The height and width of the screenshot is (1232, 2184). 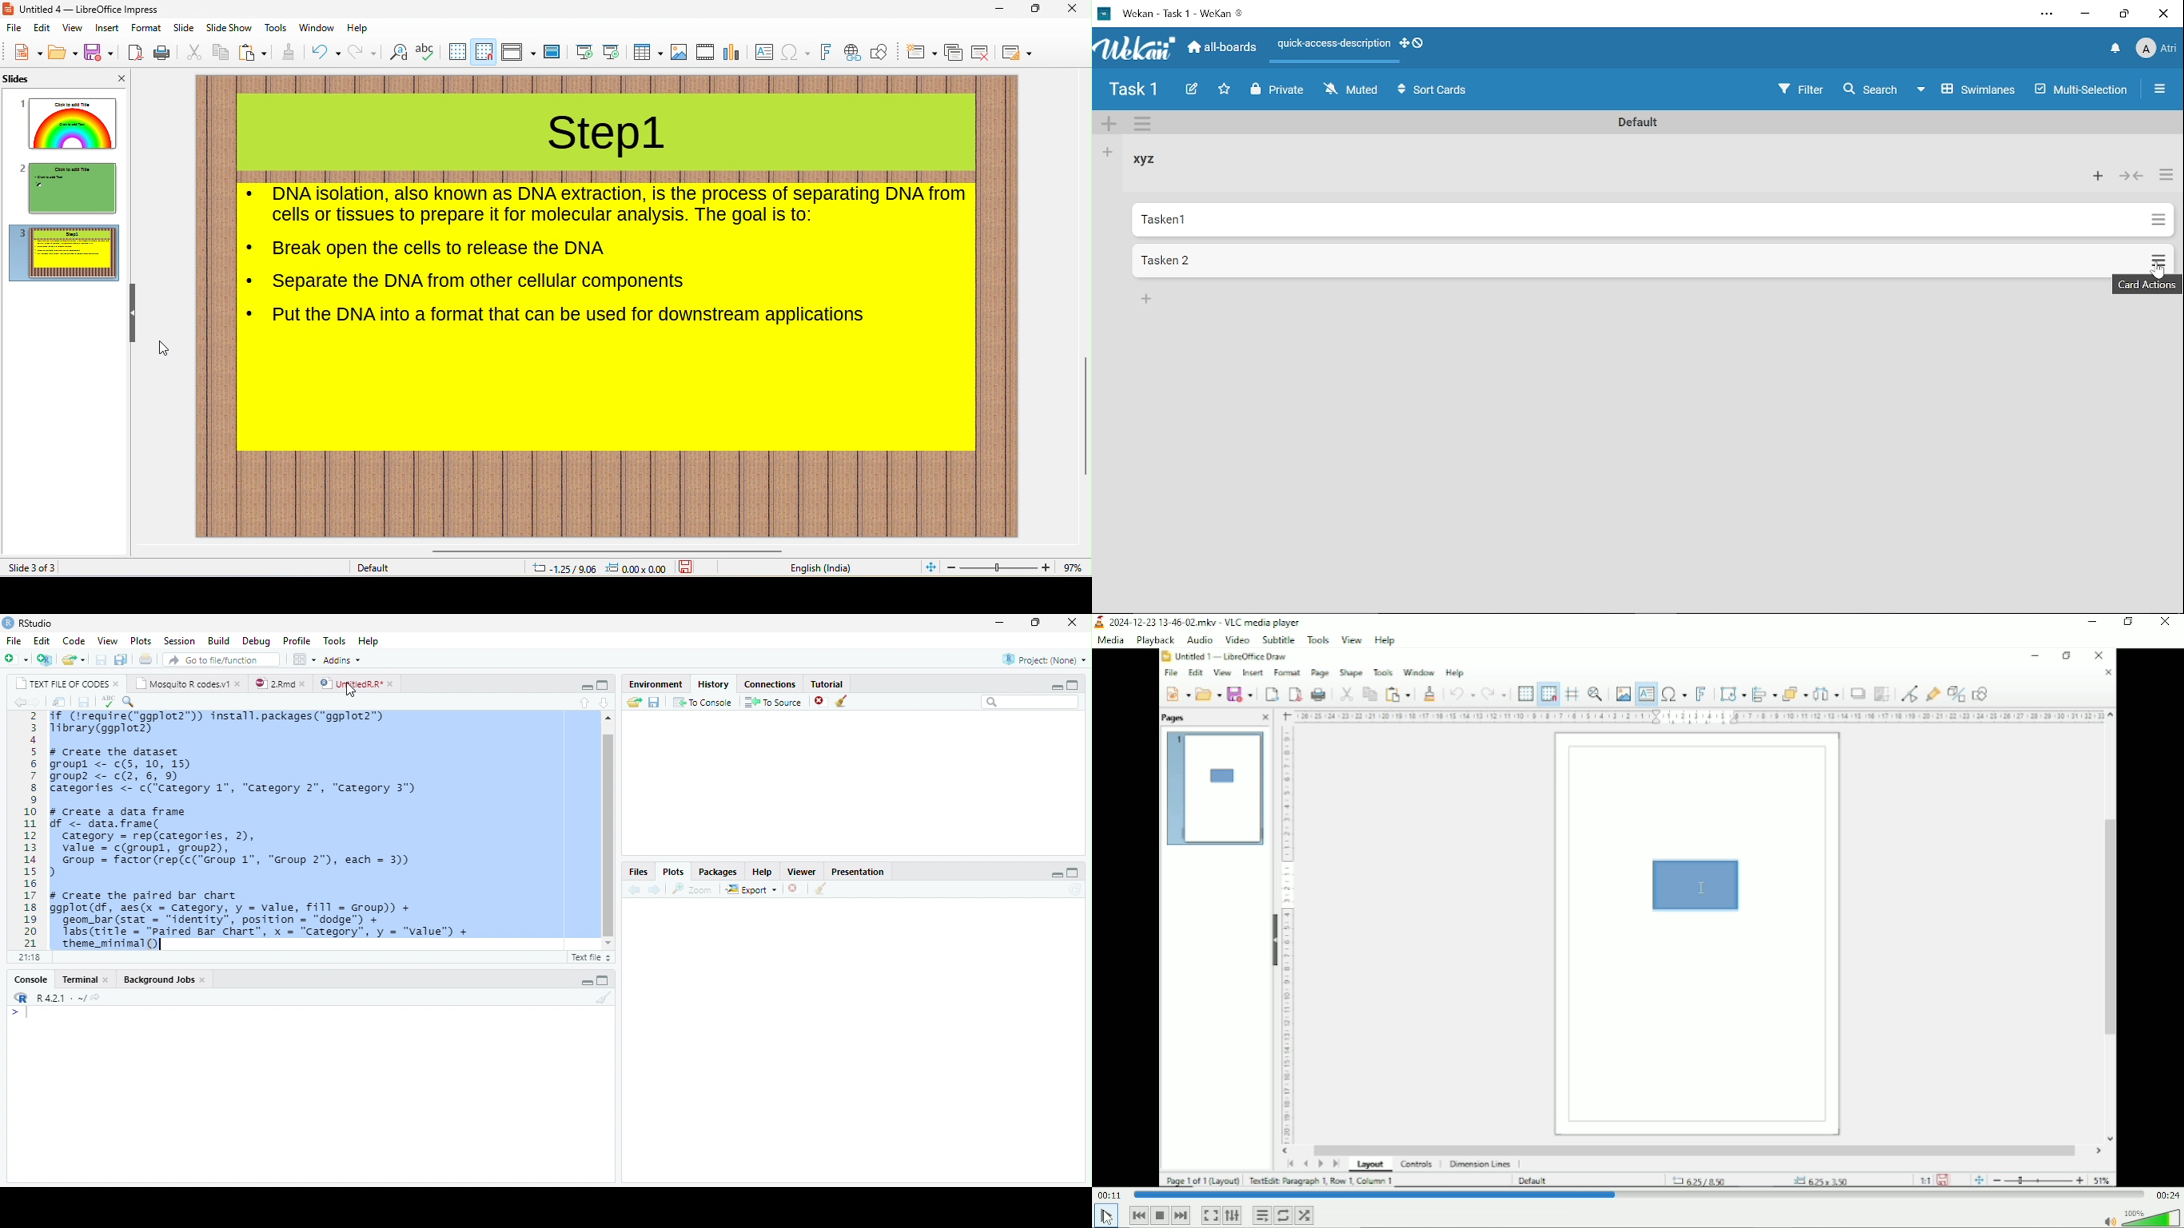 What do you see at coordinates (793, 888) in the screenshot?
I see `close` at bounding box center [793, 888].